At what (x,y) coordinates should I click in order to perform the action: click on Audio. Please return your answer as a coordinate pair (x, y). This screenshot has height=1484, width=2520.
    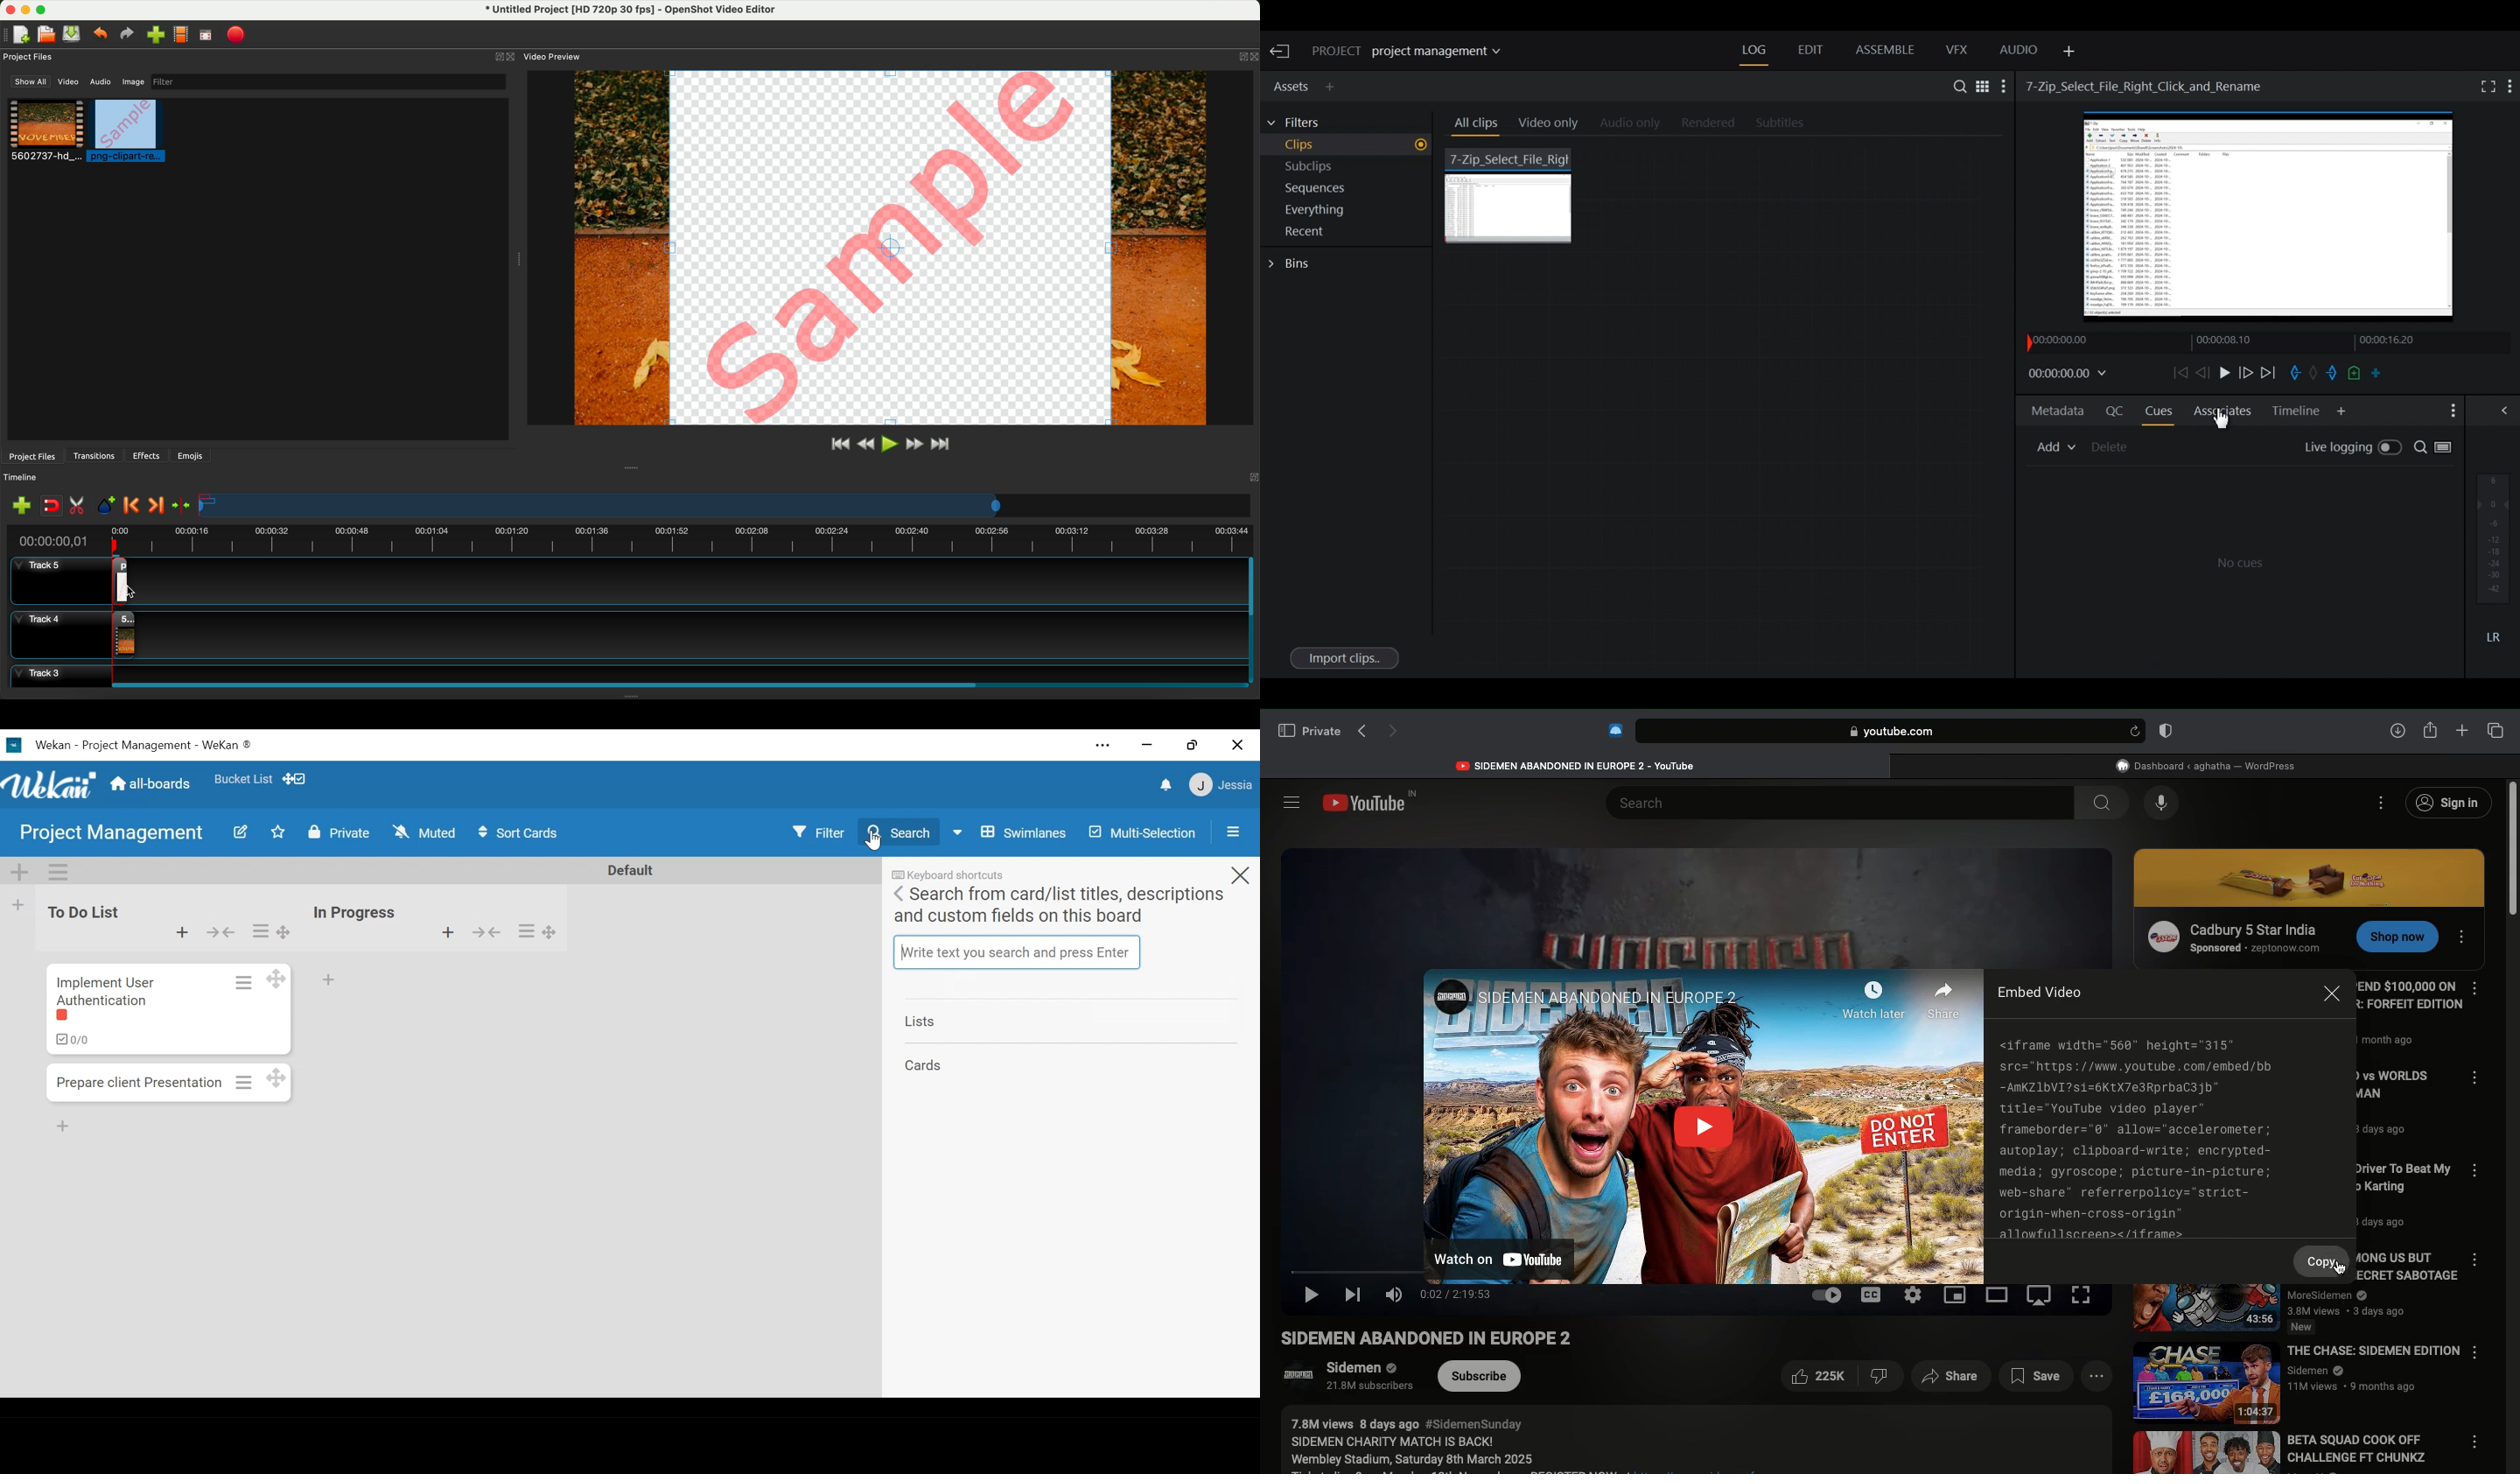
    Looking at the image, I should click on (2019, 52).